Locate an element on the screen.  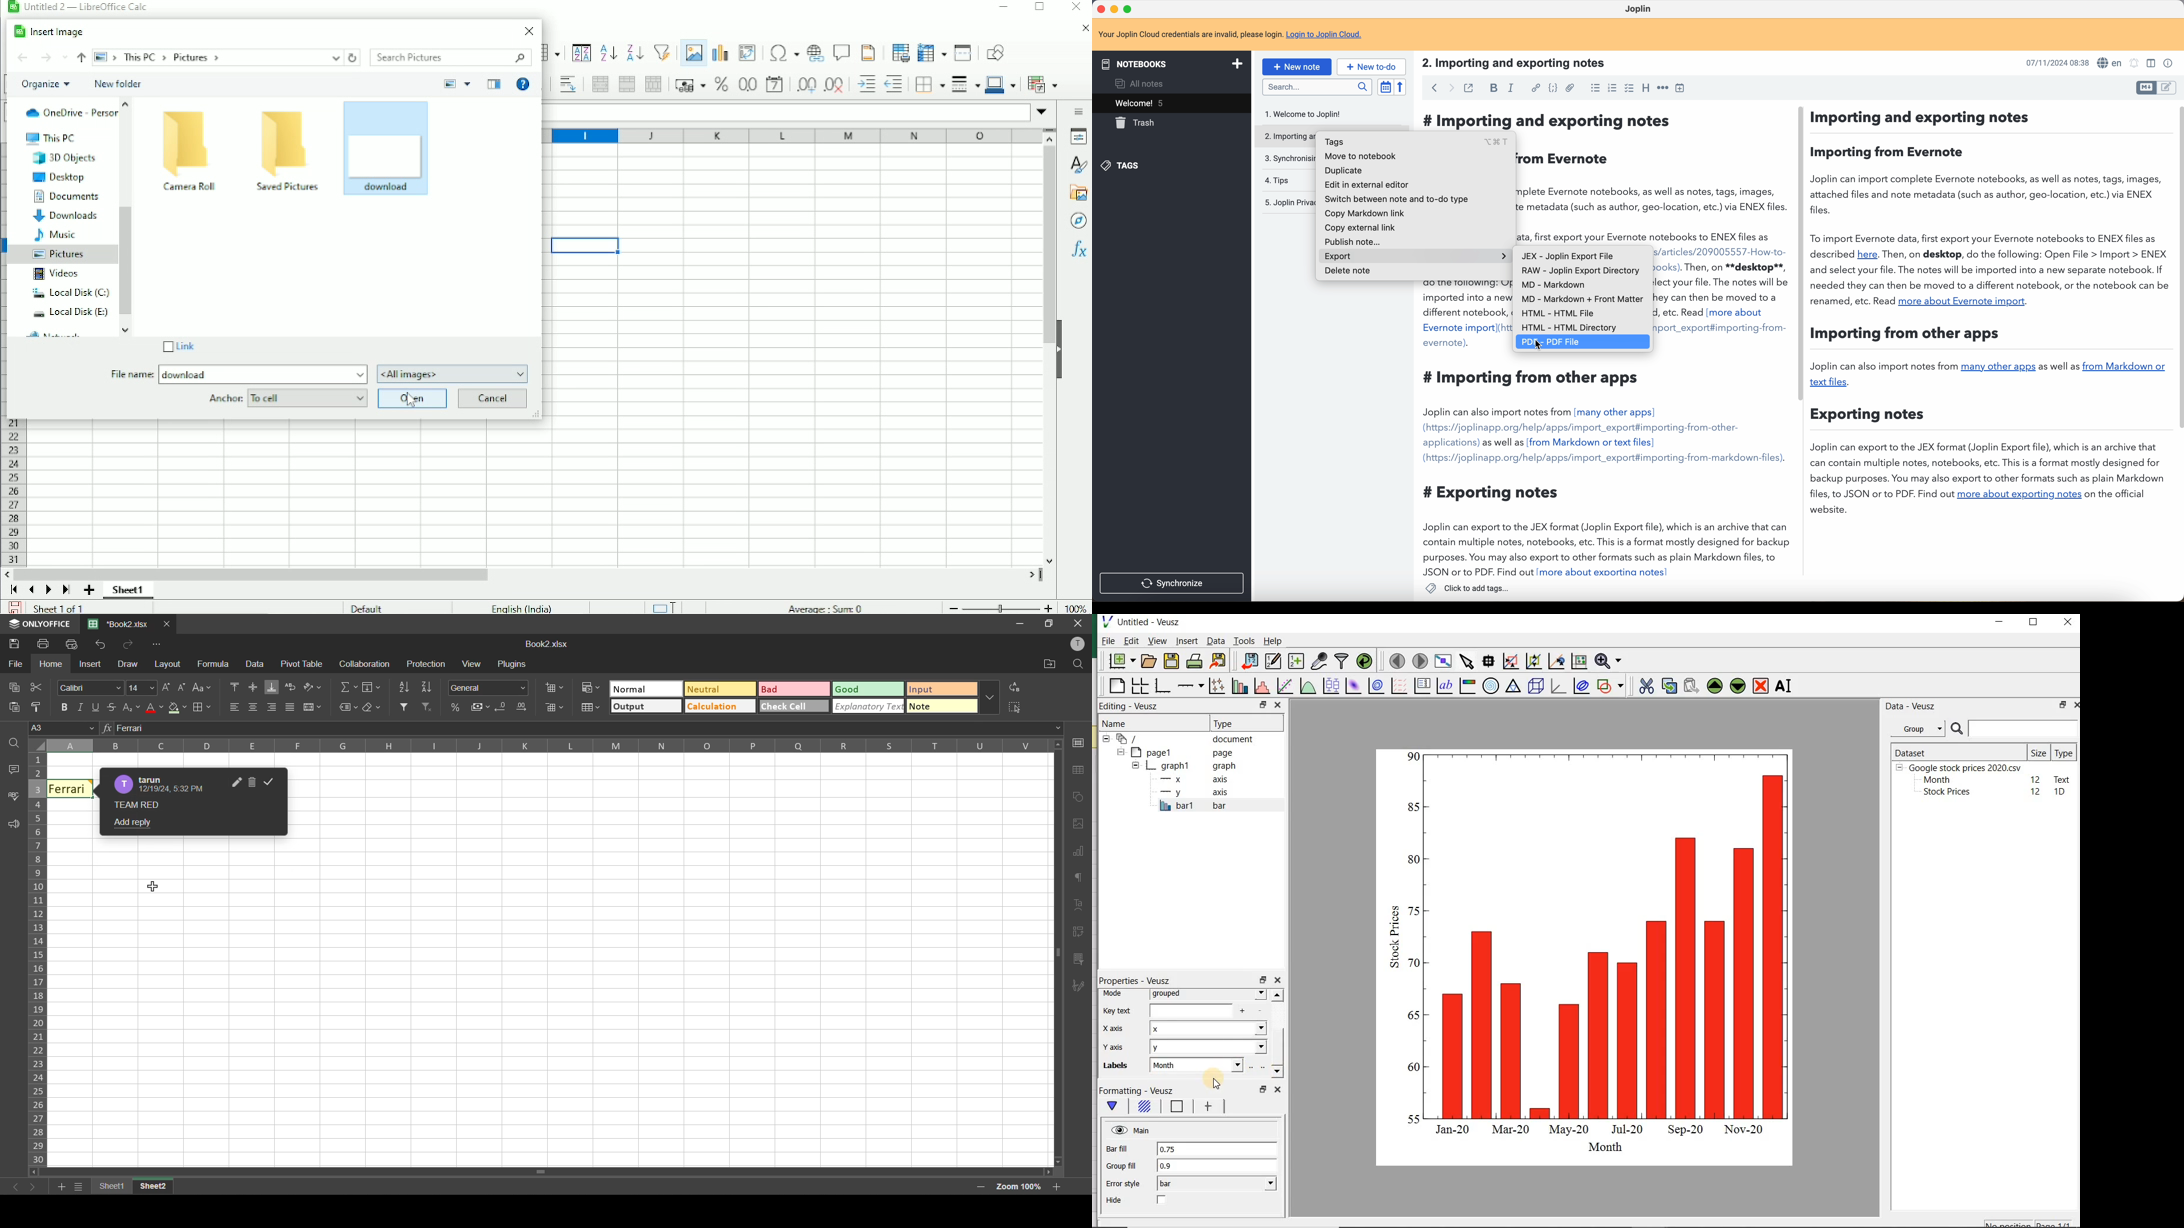
align center is located at coordinates (253, 708).